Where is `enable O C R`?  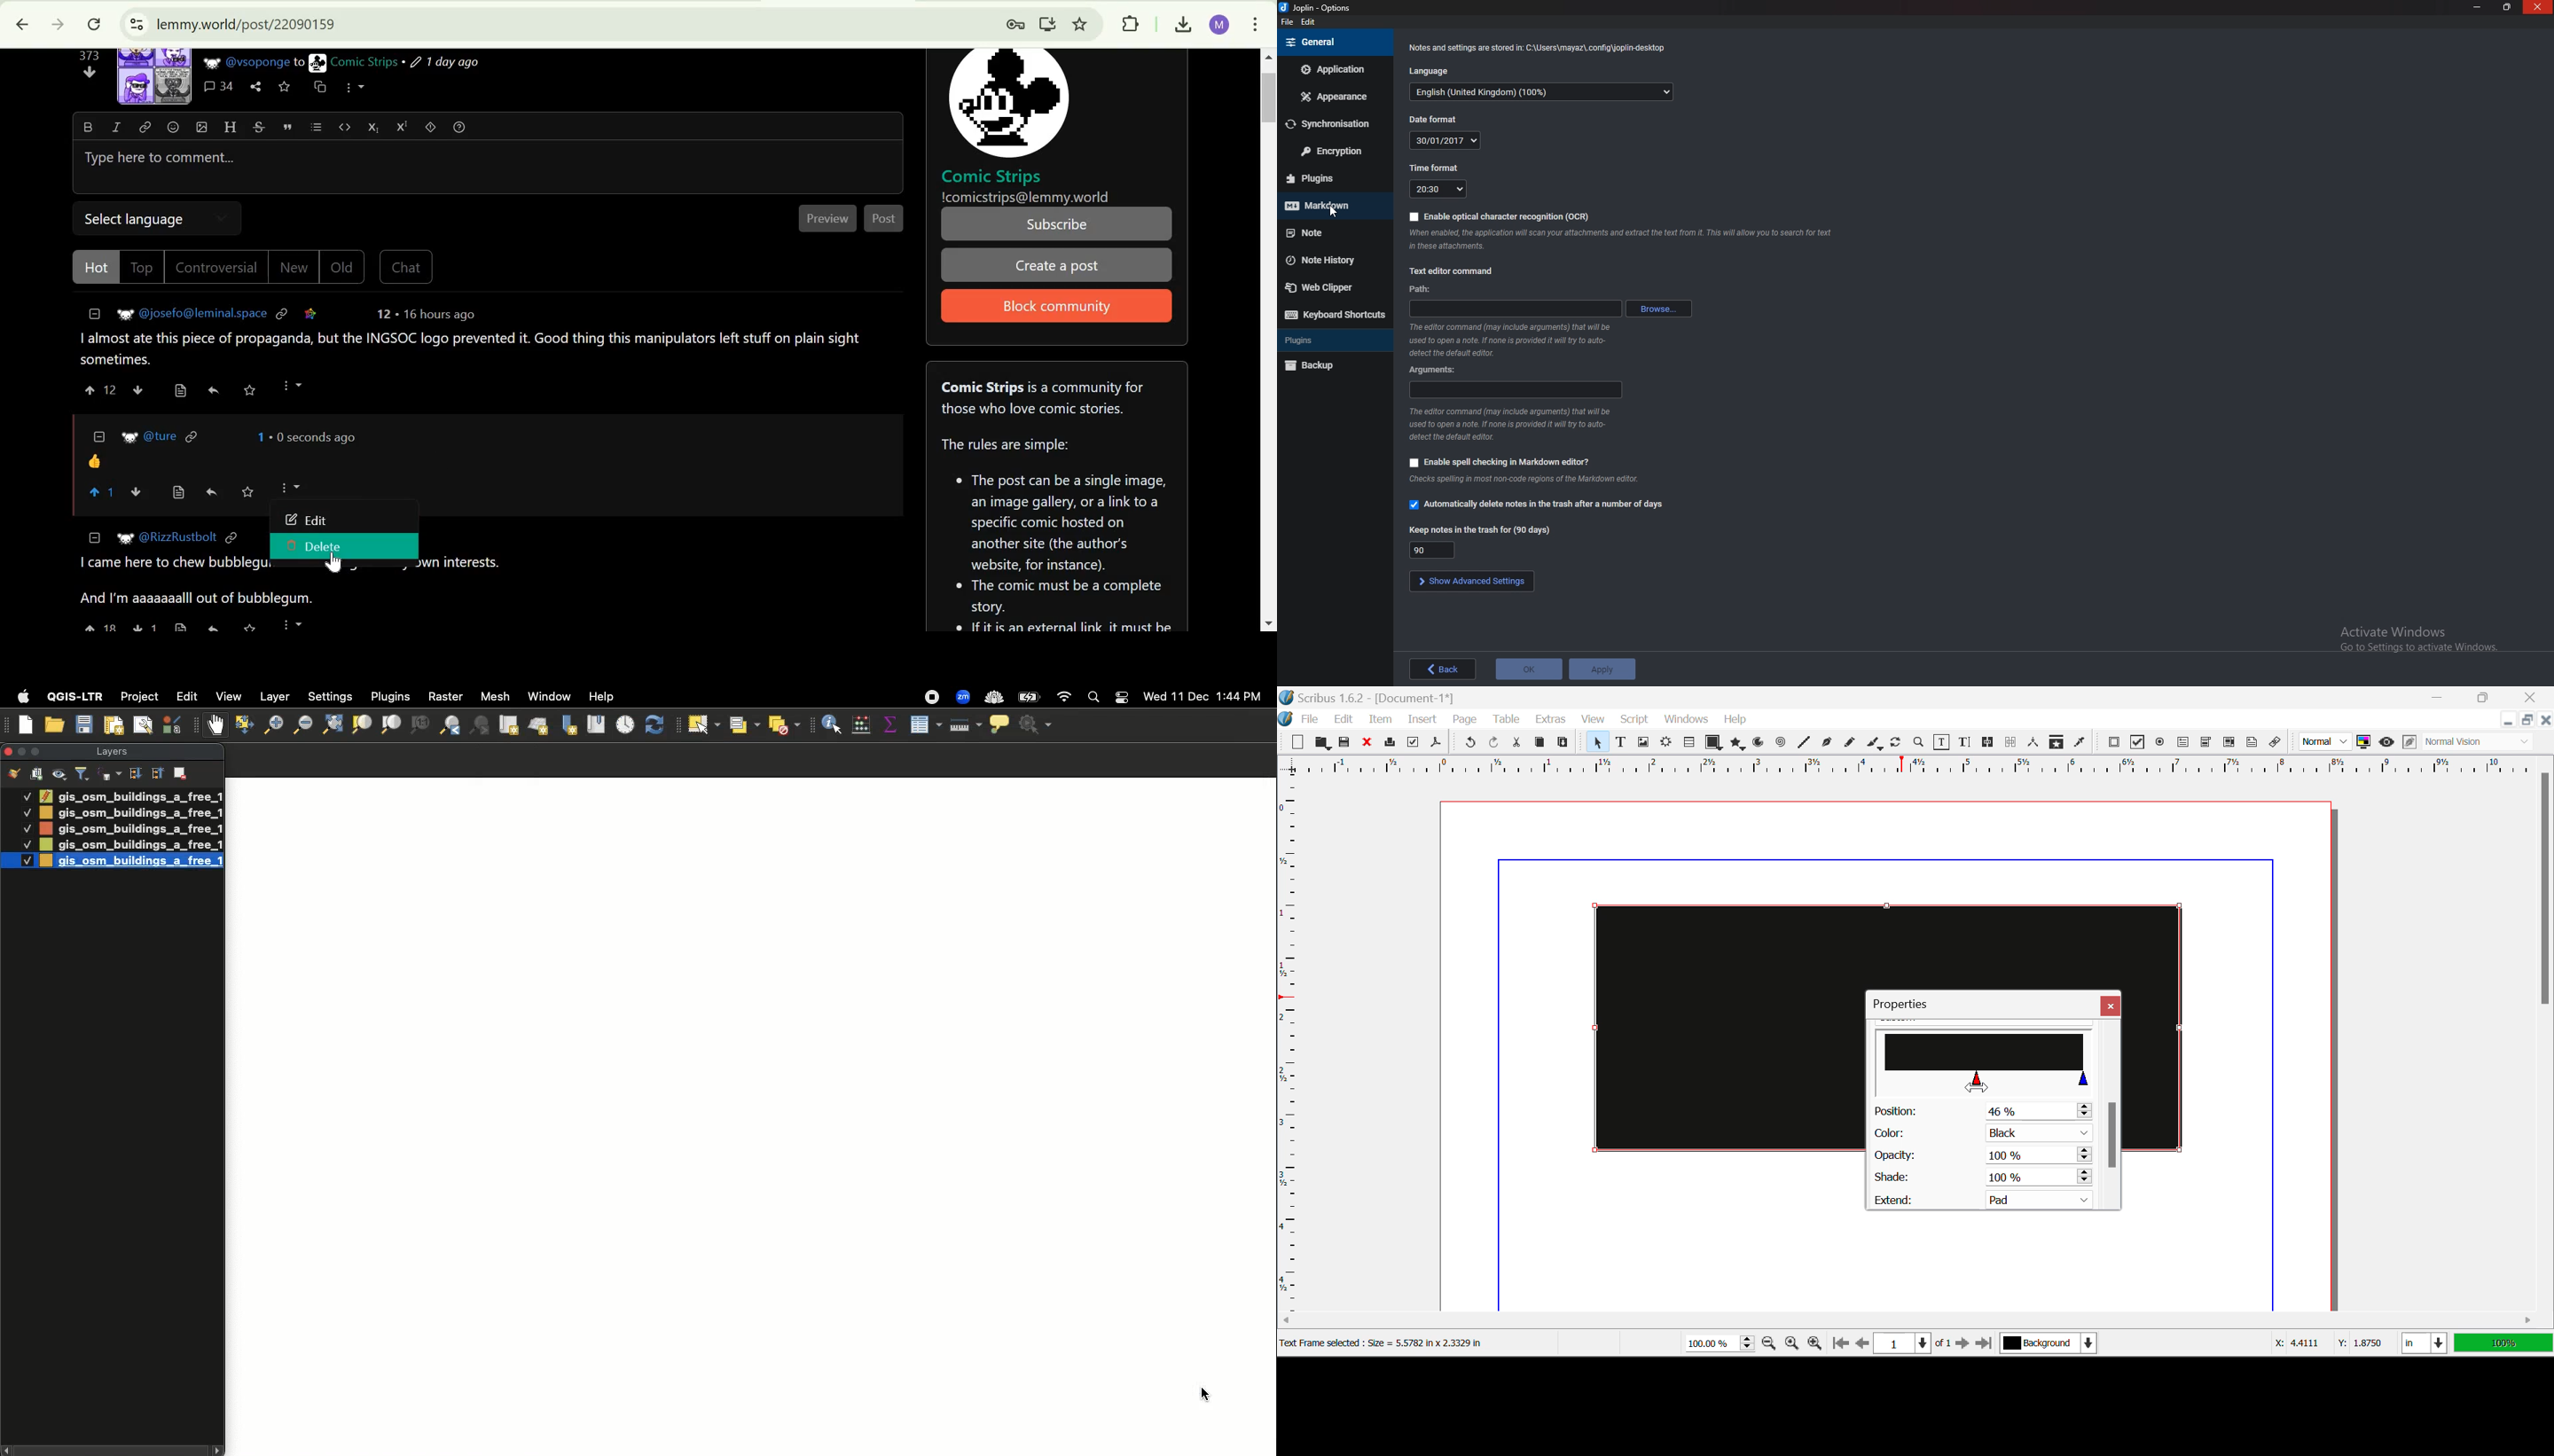
enable O C R is located at coordinates (1504, 217).